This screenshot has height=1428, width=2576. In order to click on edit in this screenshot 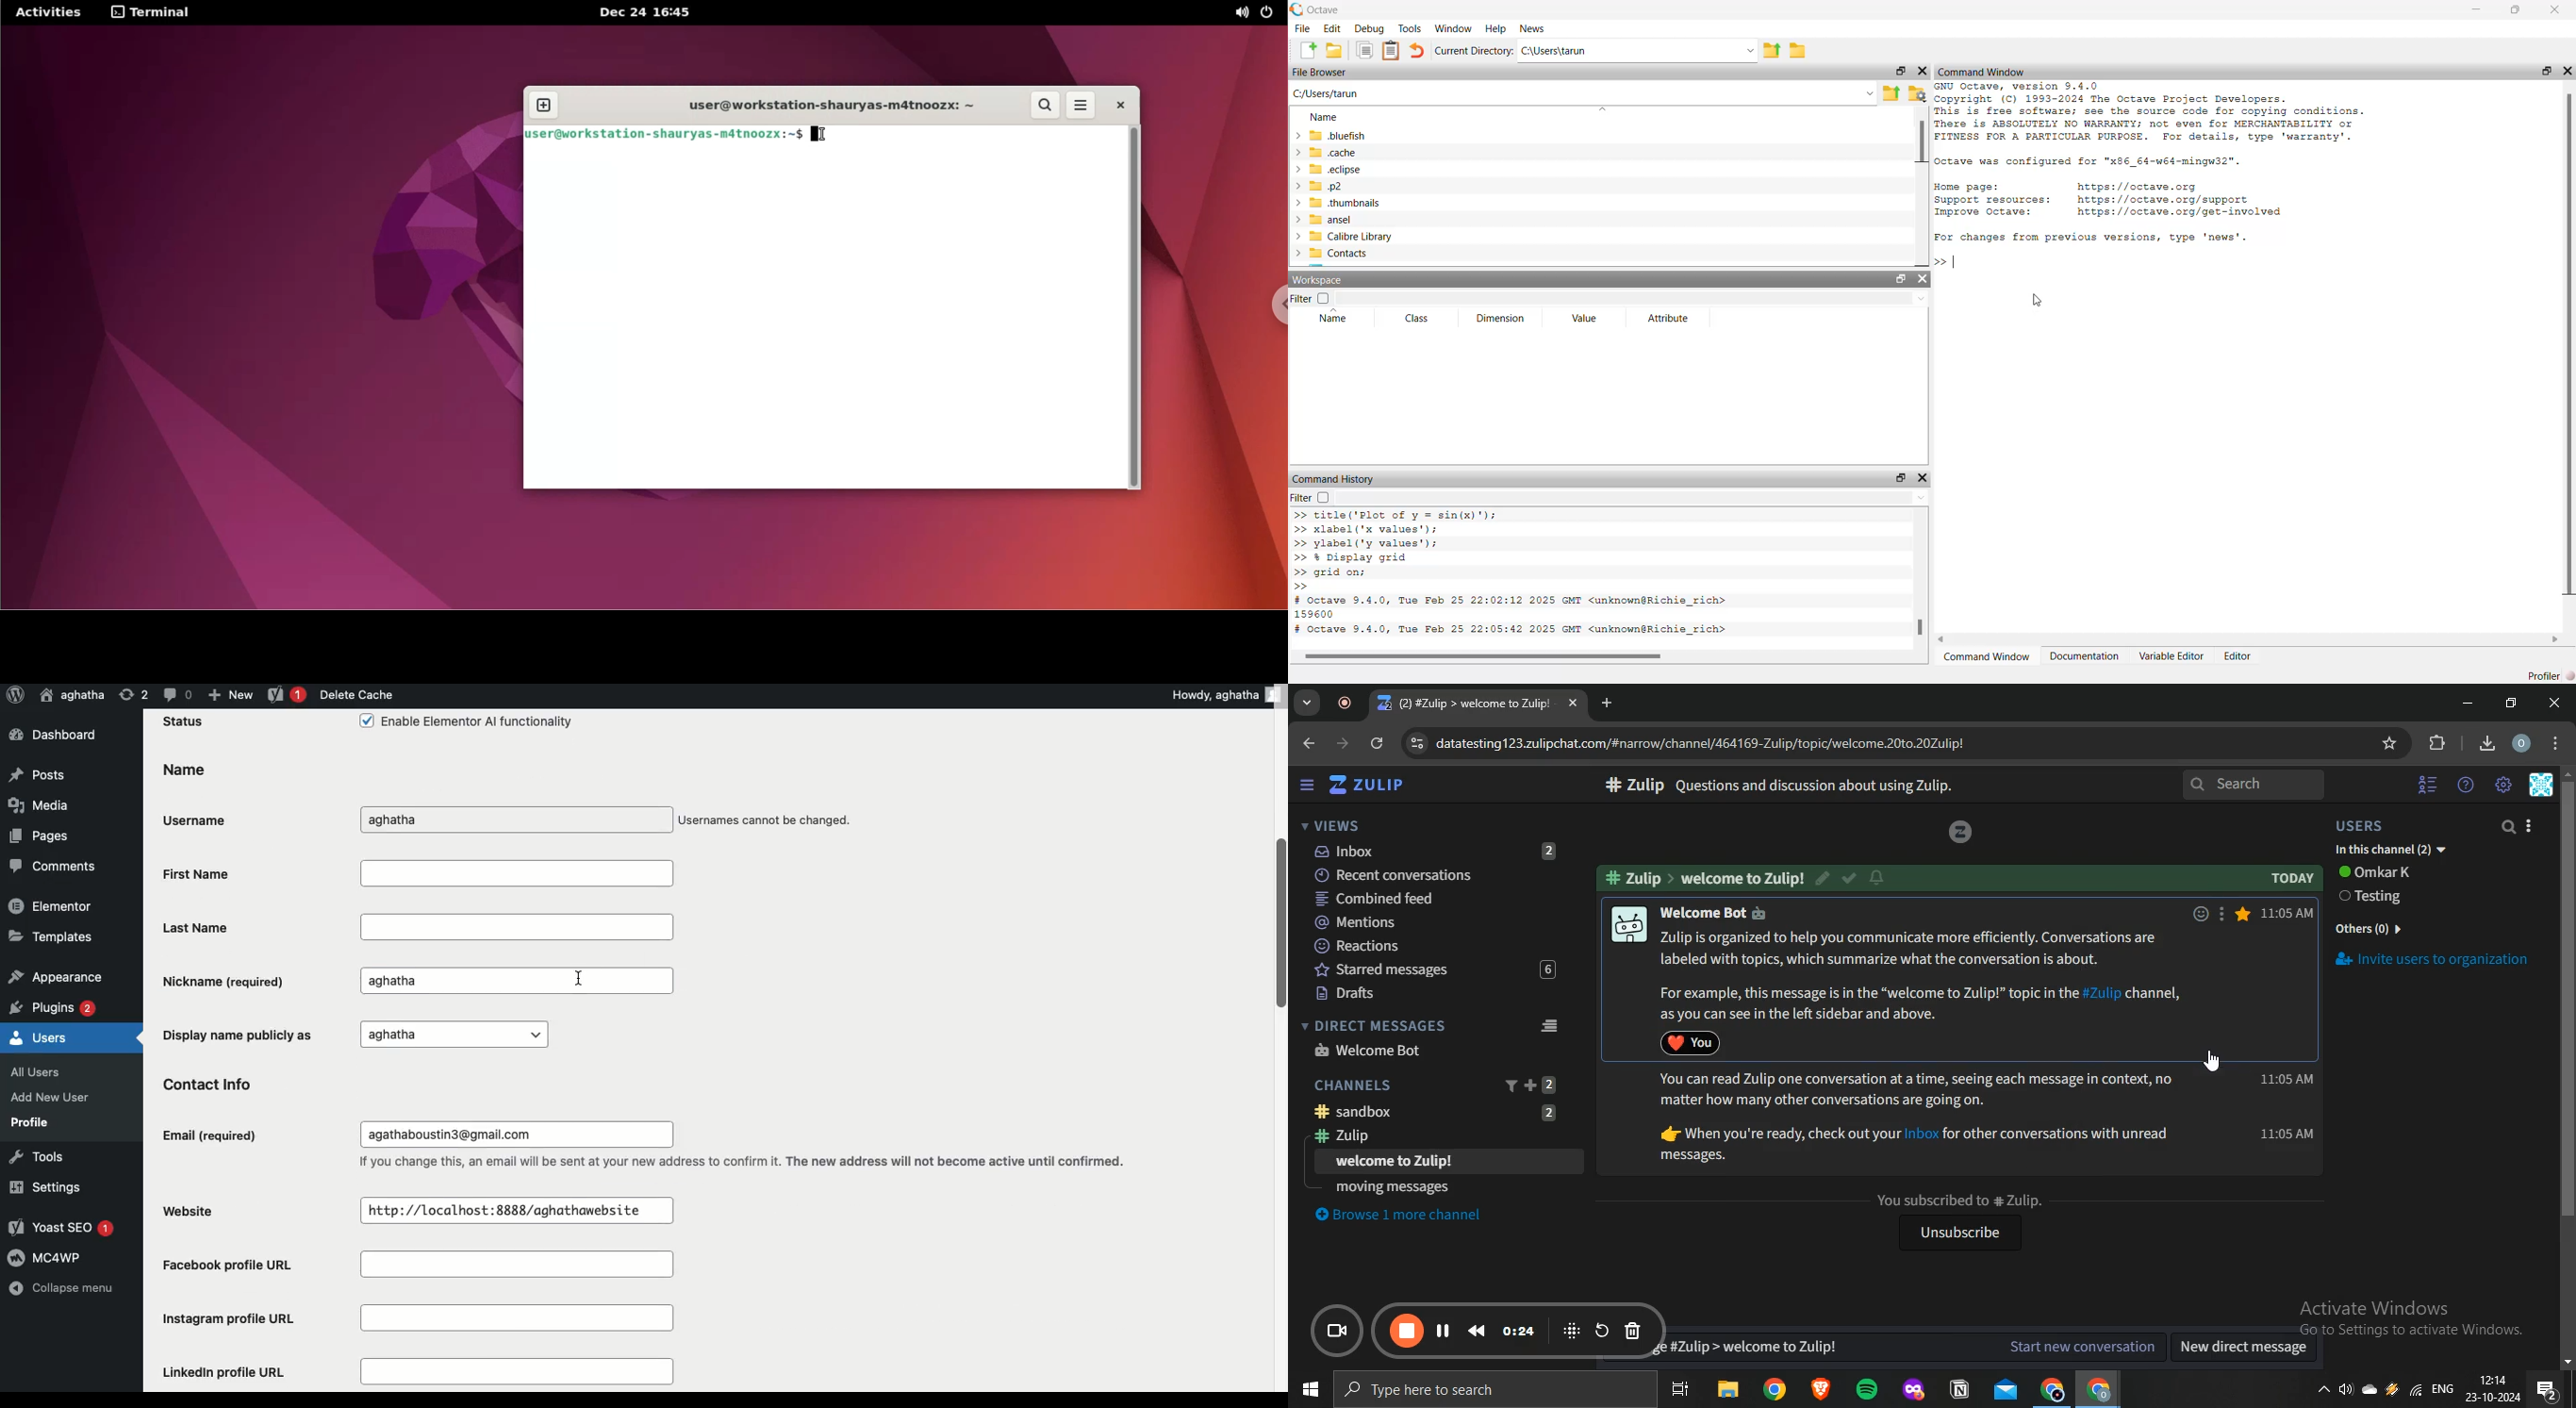, I will do `click(1825, 876)`.